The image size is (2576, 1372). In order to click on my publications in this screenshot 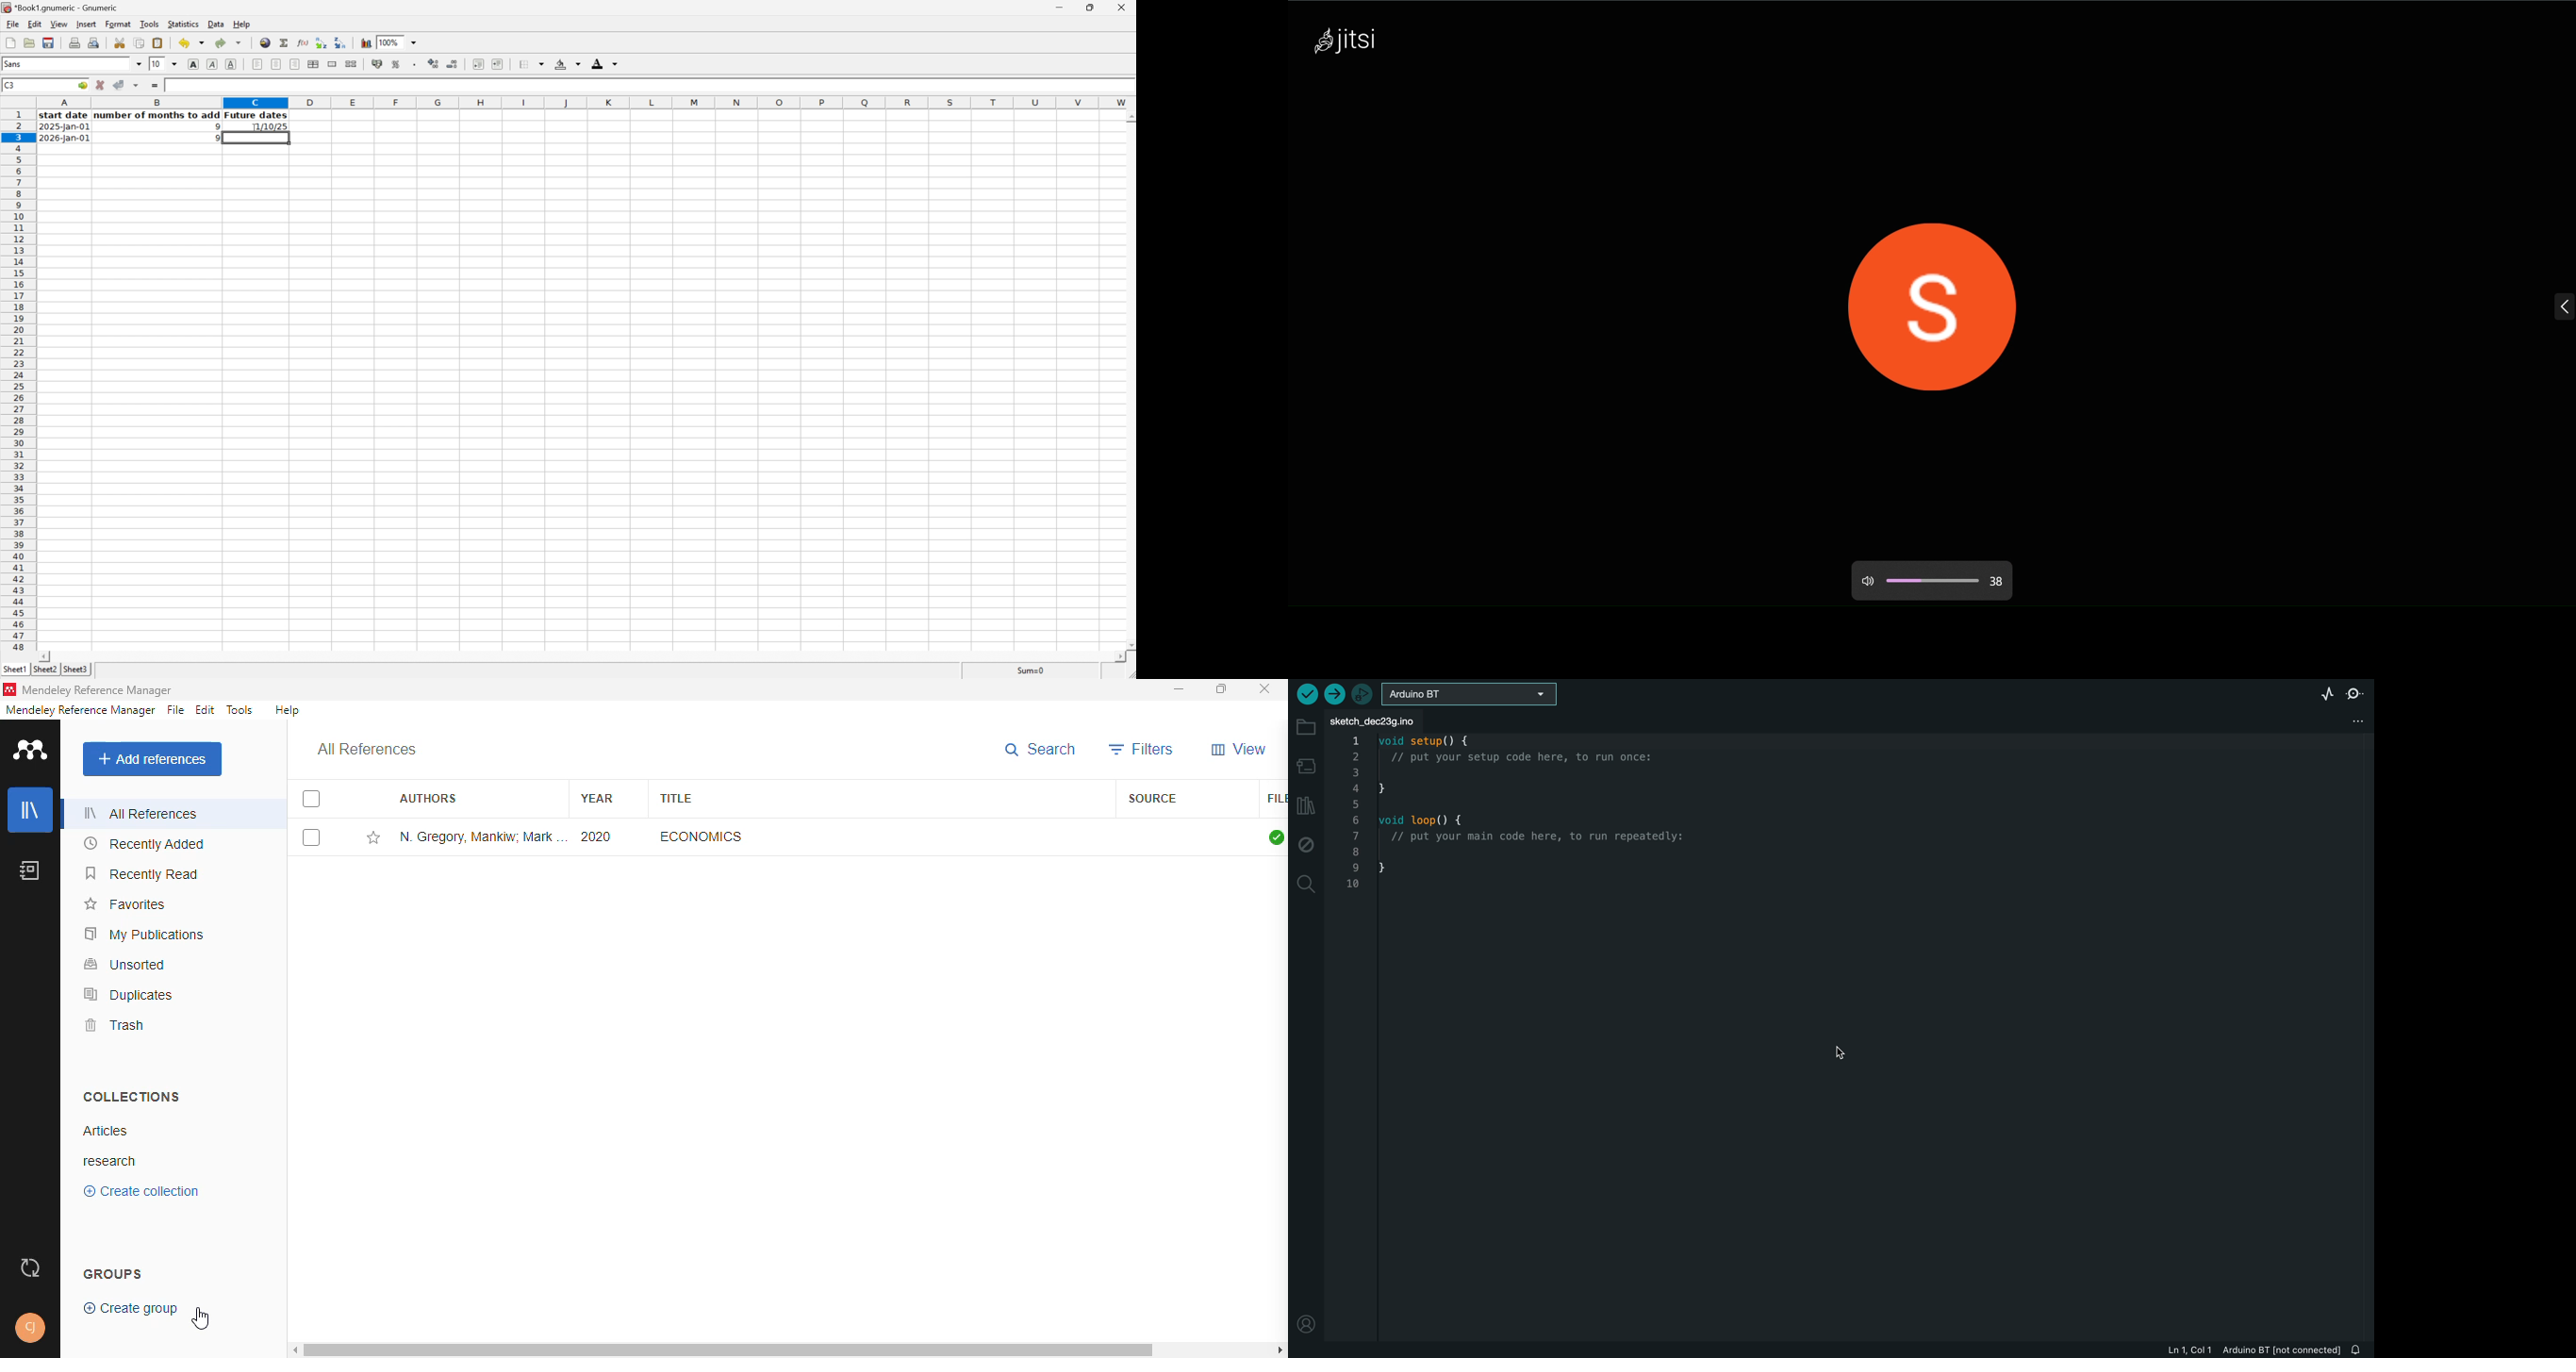, I will do `click(146, 935)`.